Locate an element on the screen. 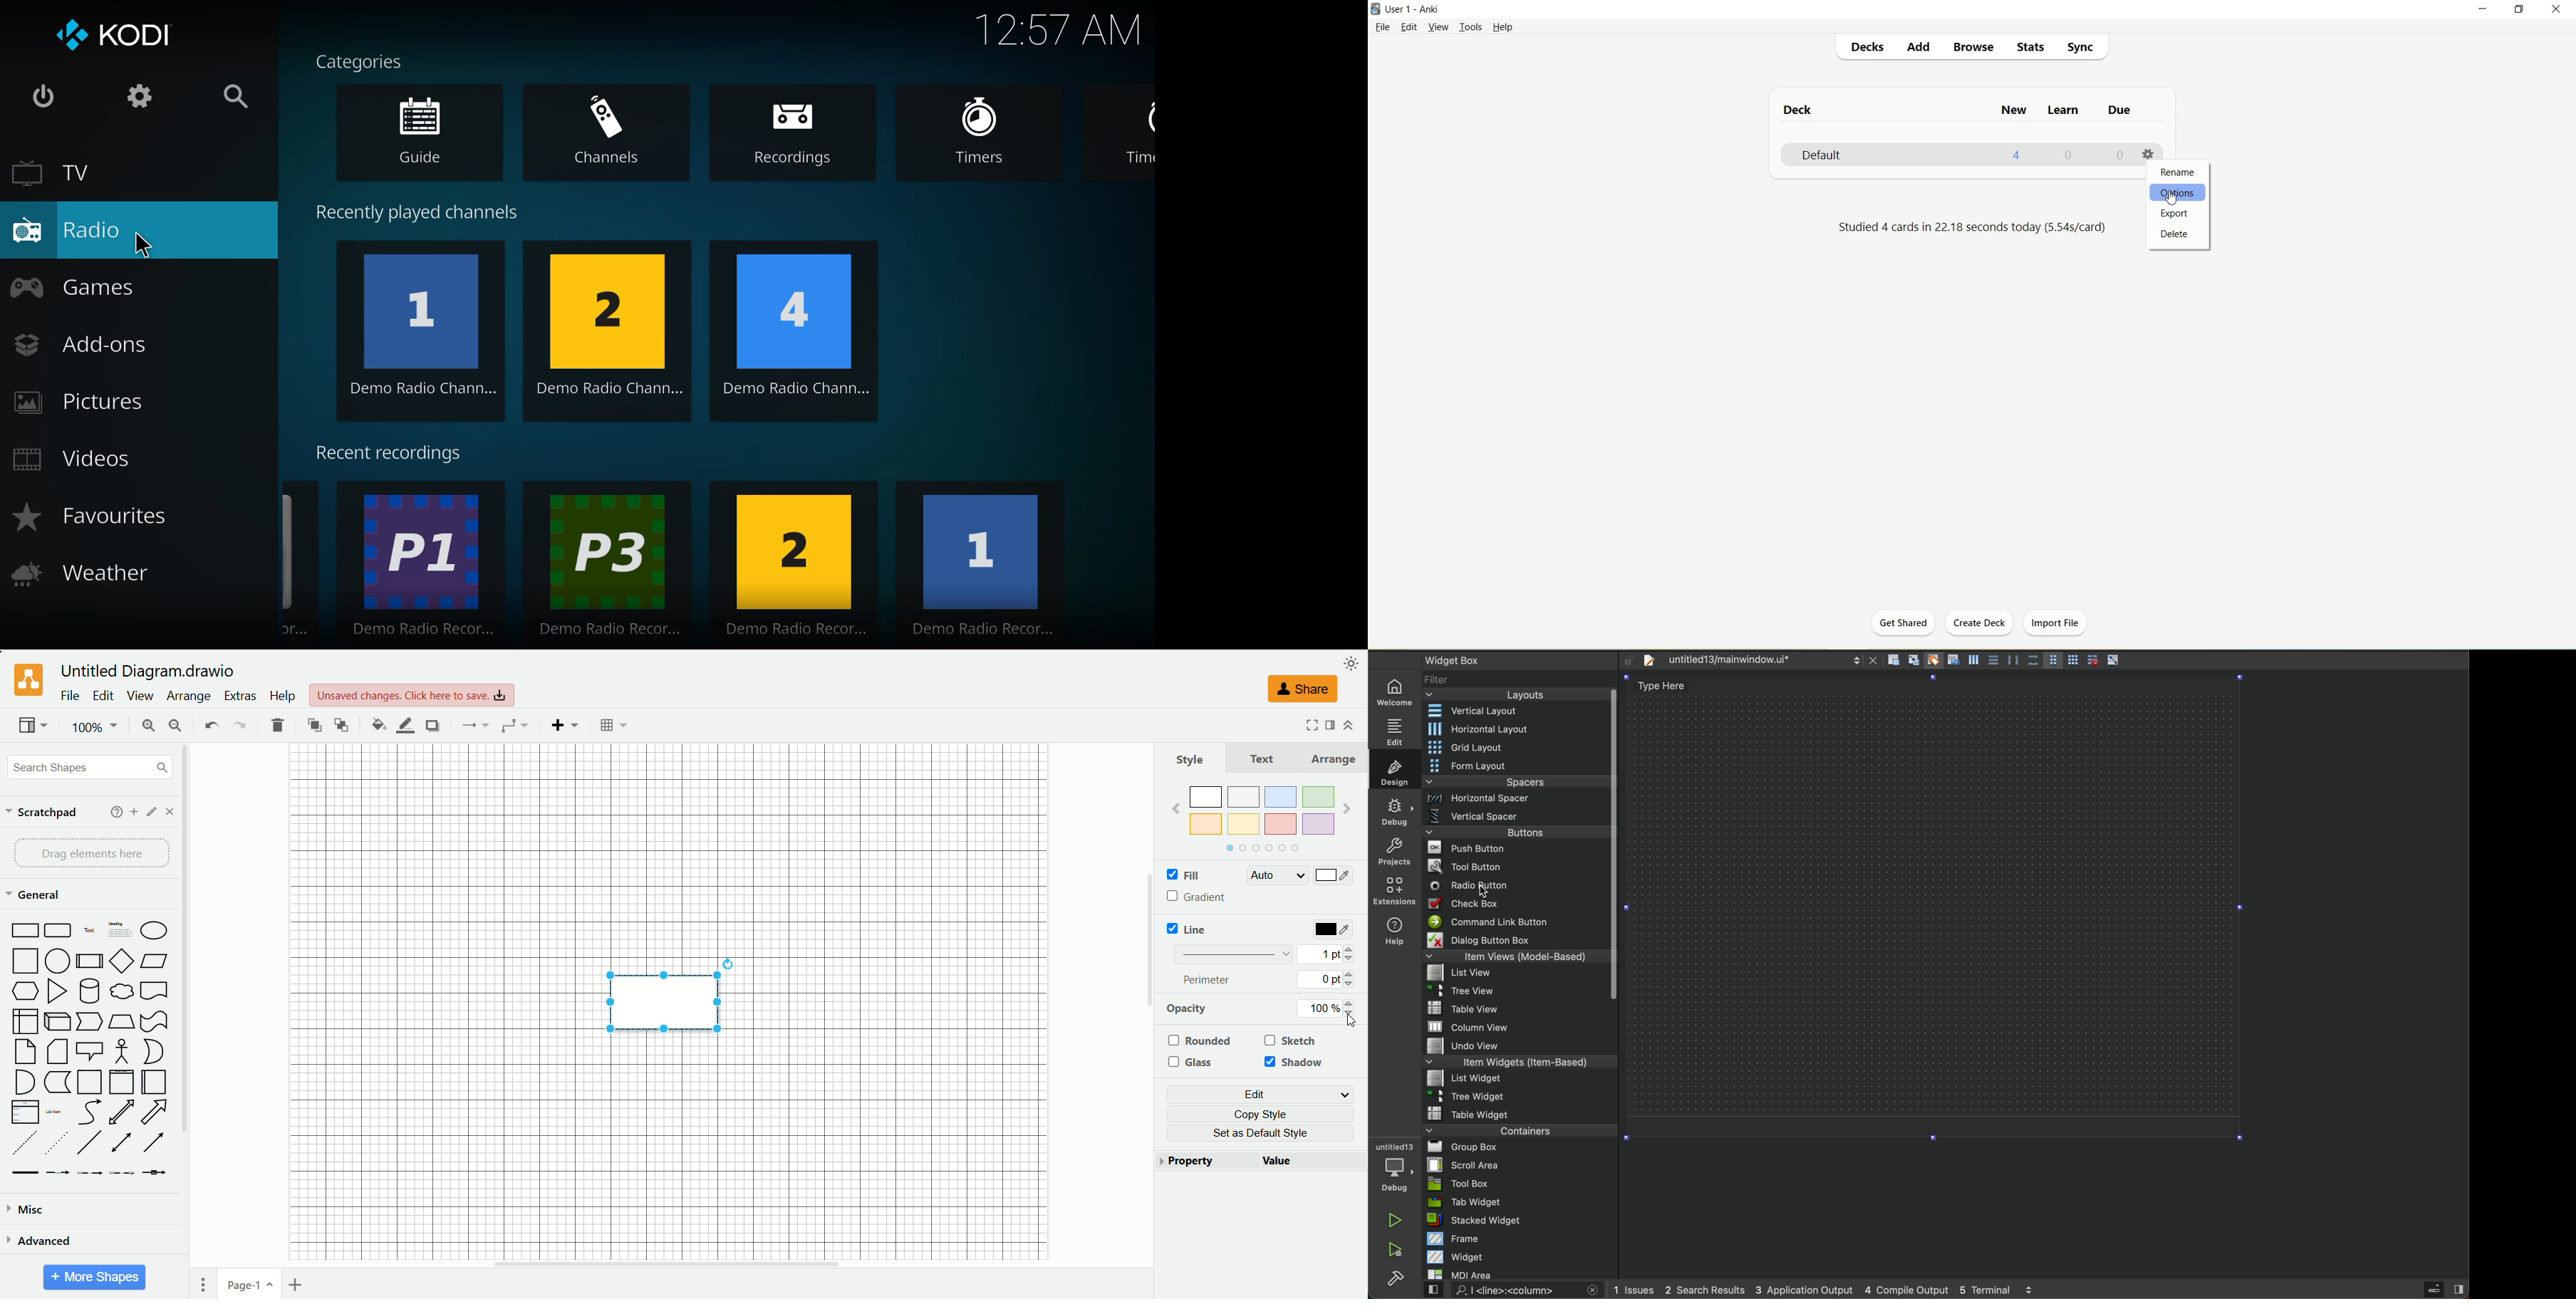  Stats is located at coordinates (2033, 49).